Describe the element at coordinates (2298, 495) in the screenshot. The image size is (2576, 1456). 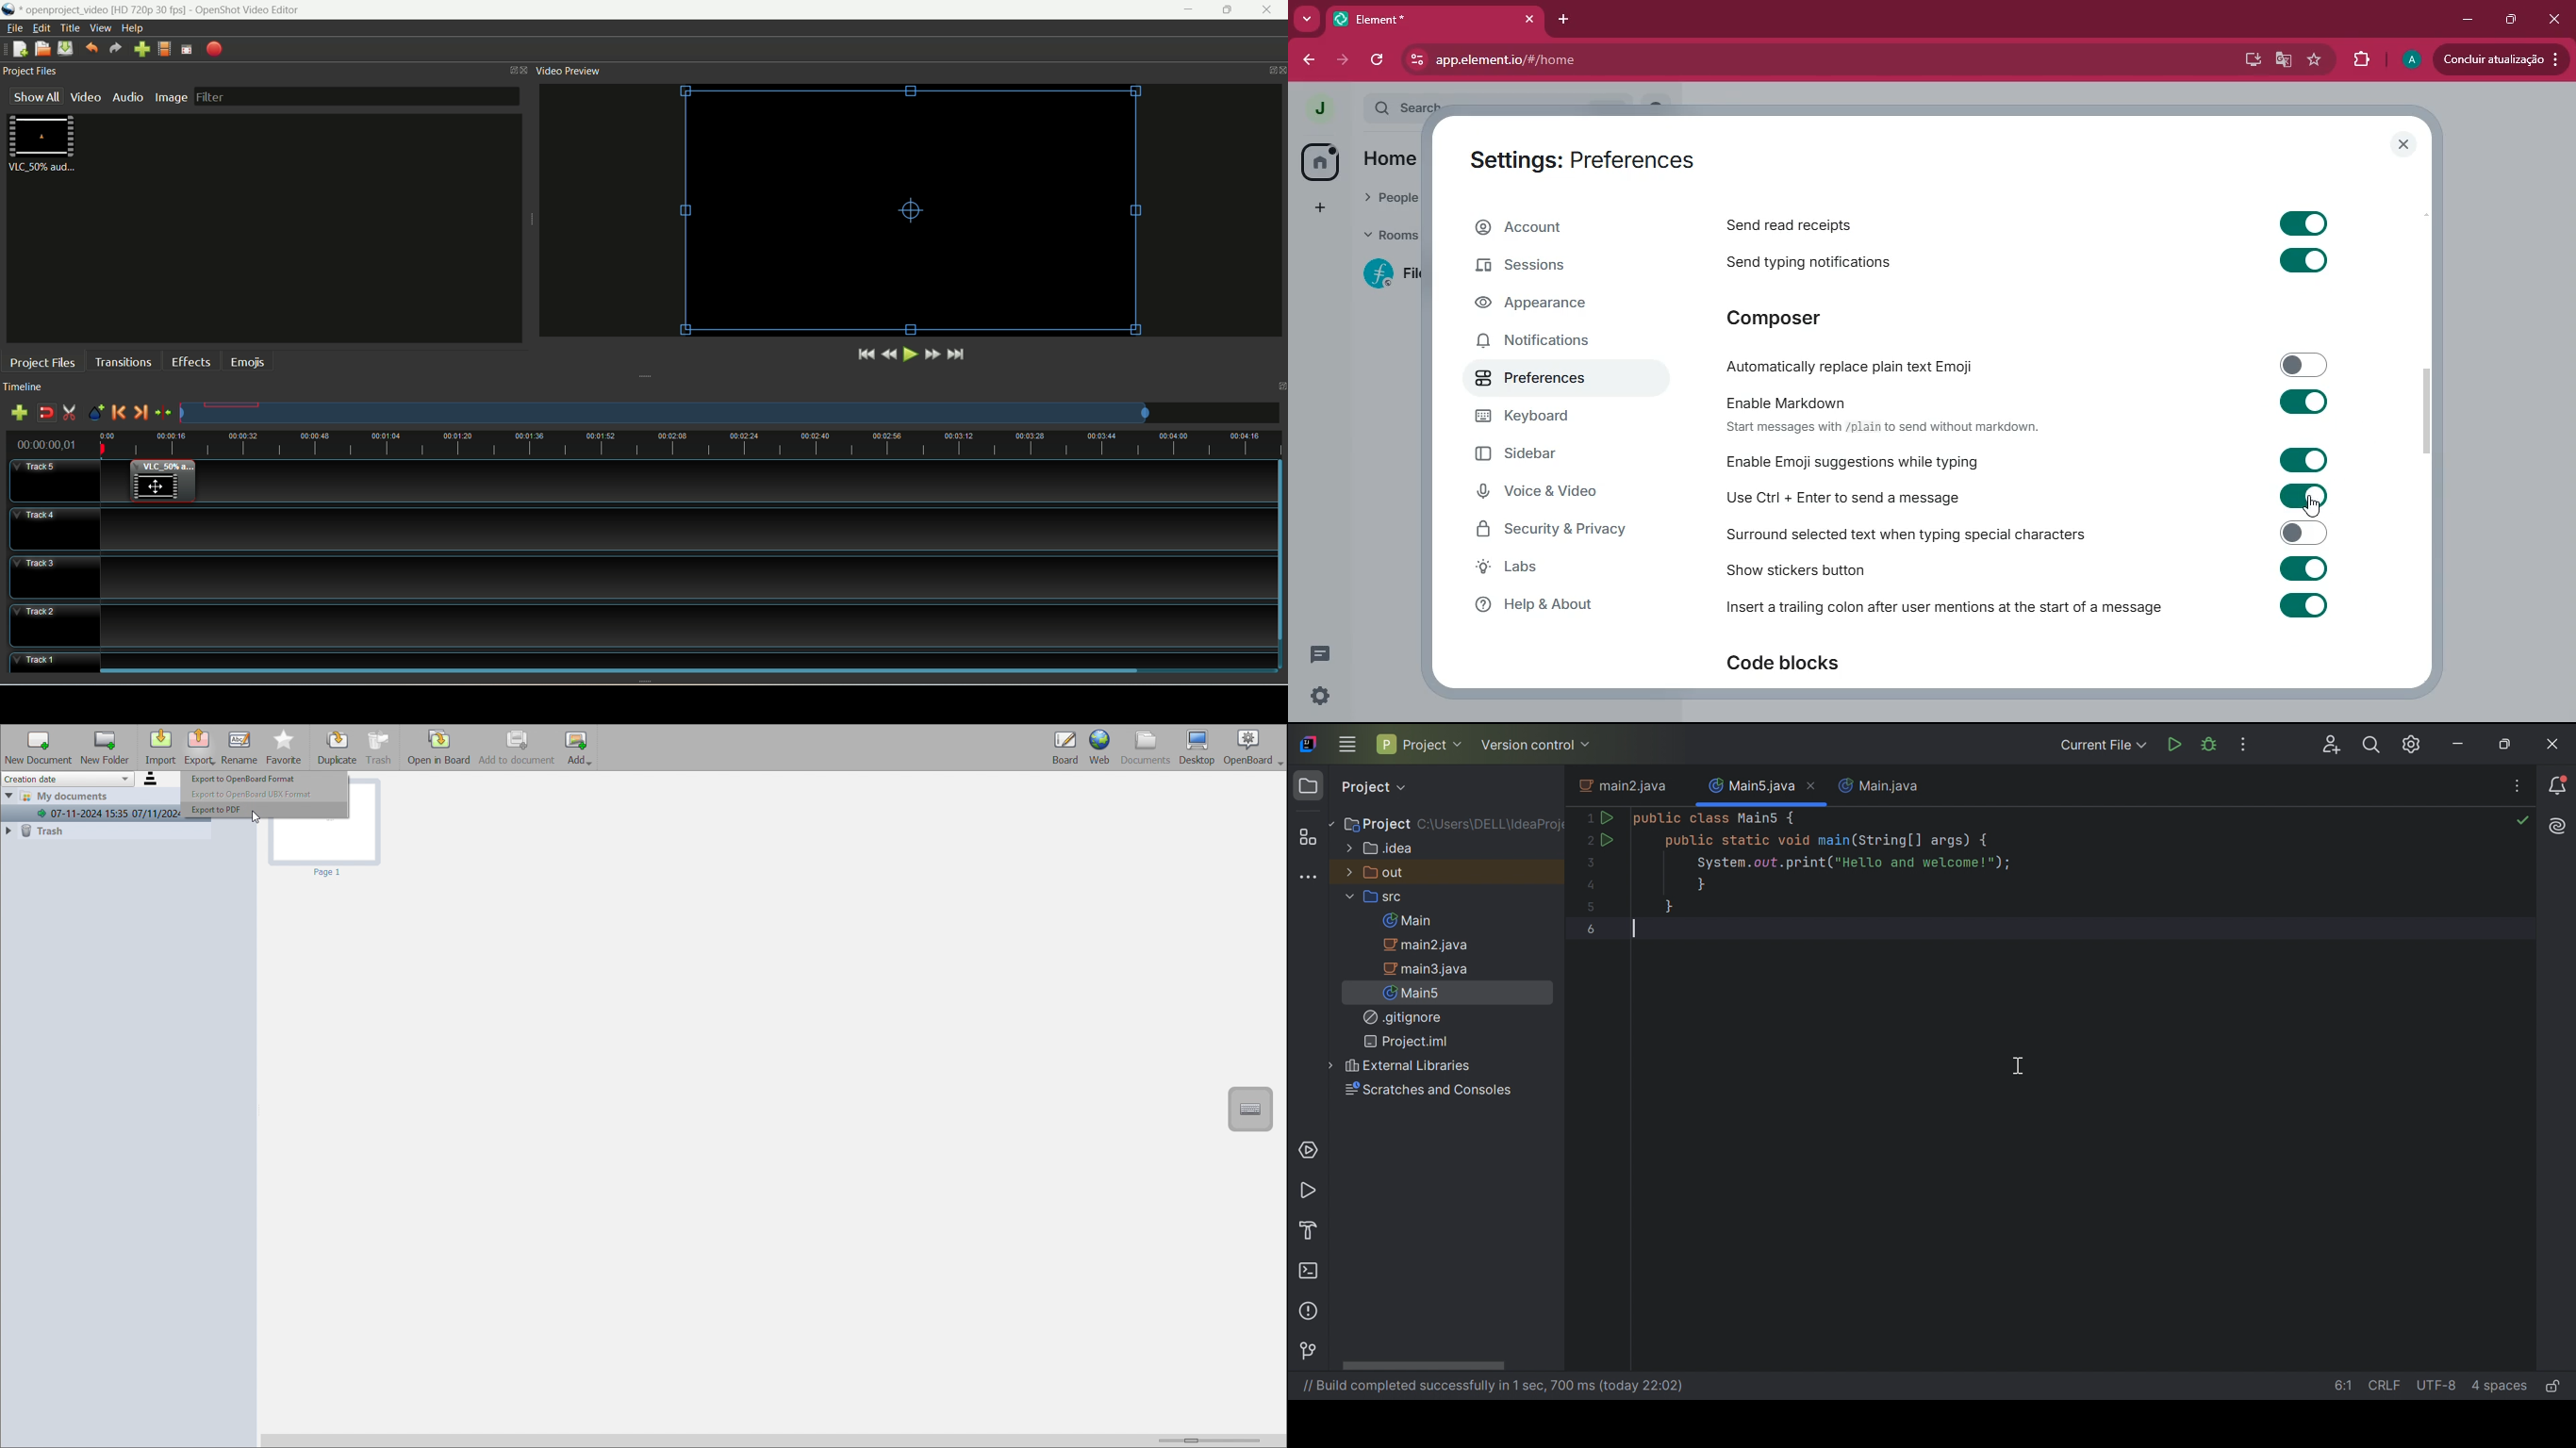
I see `toggle on or off` at that location.